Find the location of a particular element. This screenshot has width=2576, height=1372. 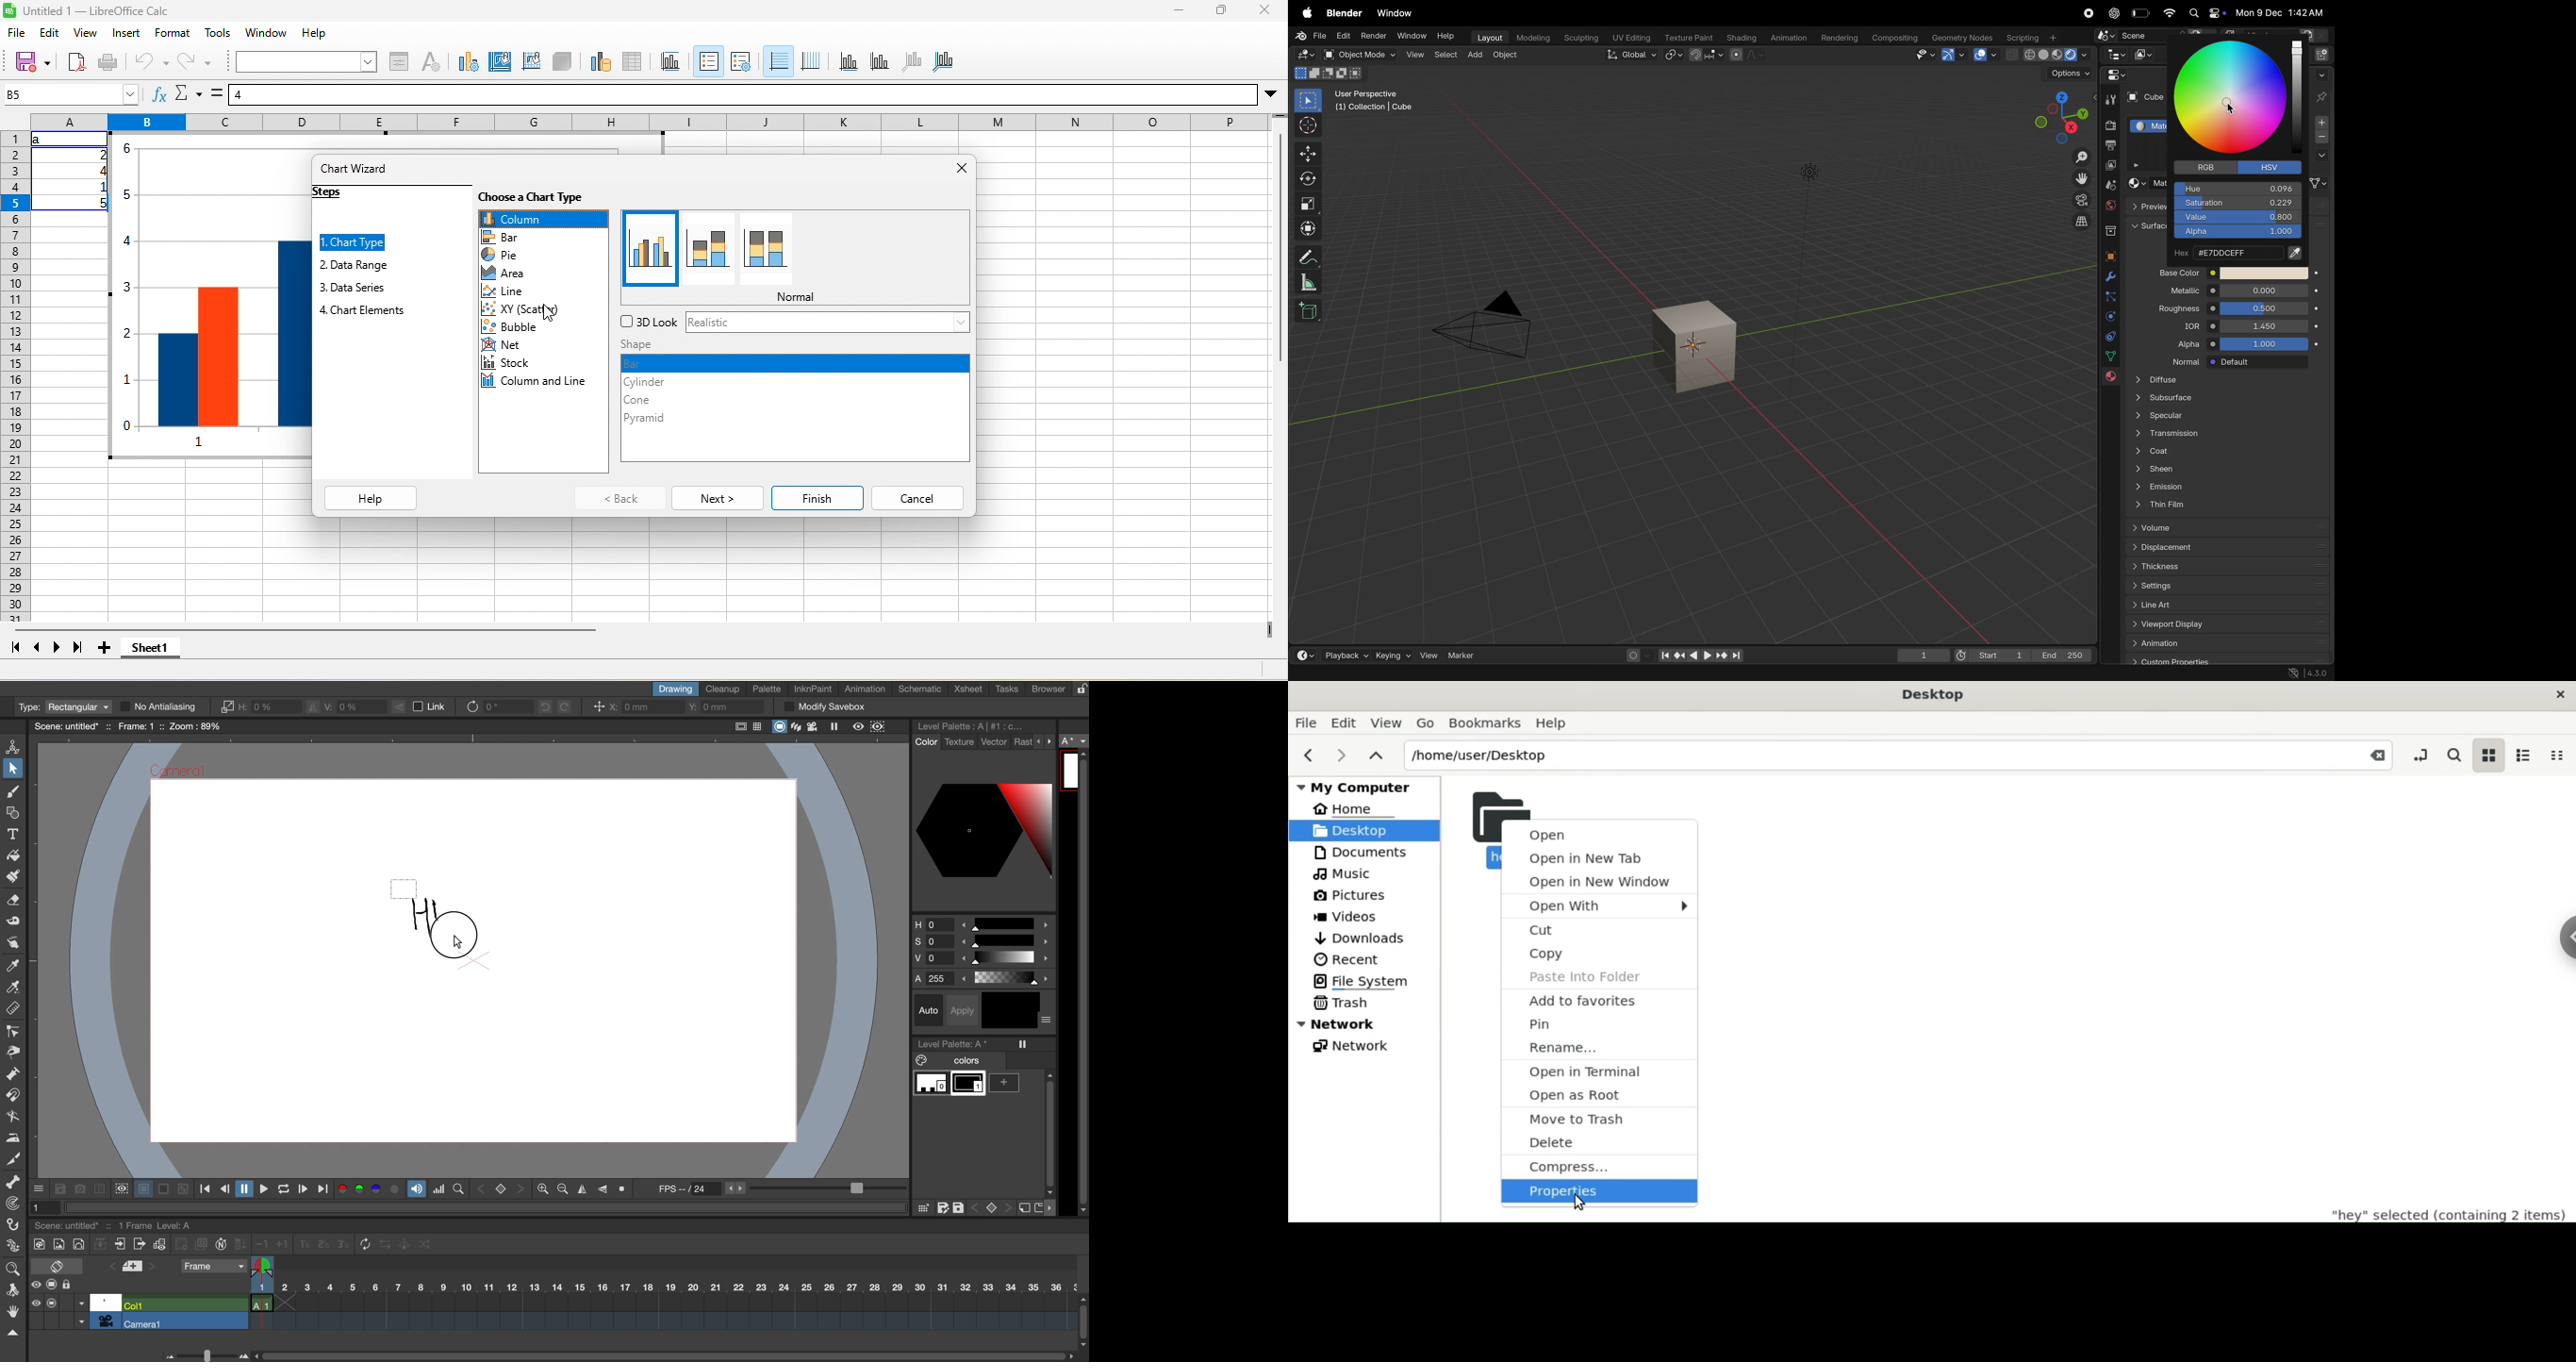

scripting is located at coordinates (2032, 36).